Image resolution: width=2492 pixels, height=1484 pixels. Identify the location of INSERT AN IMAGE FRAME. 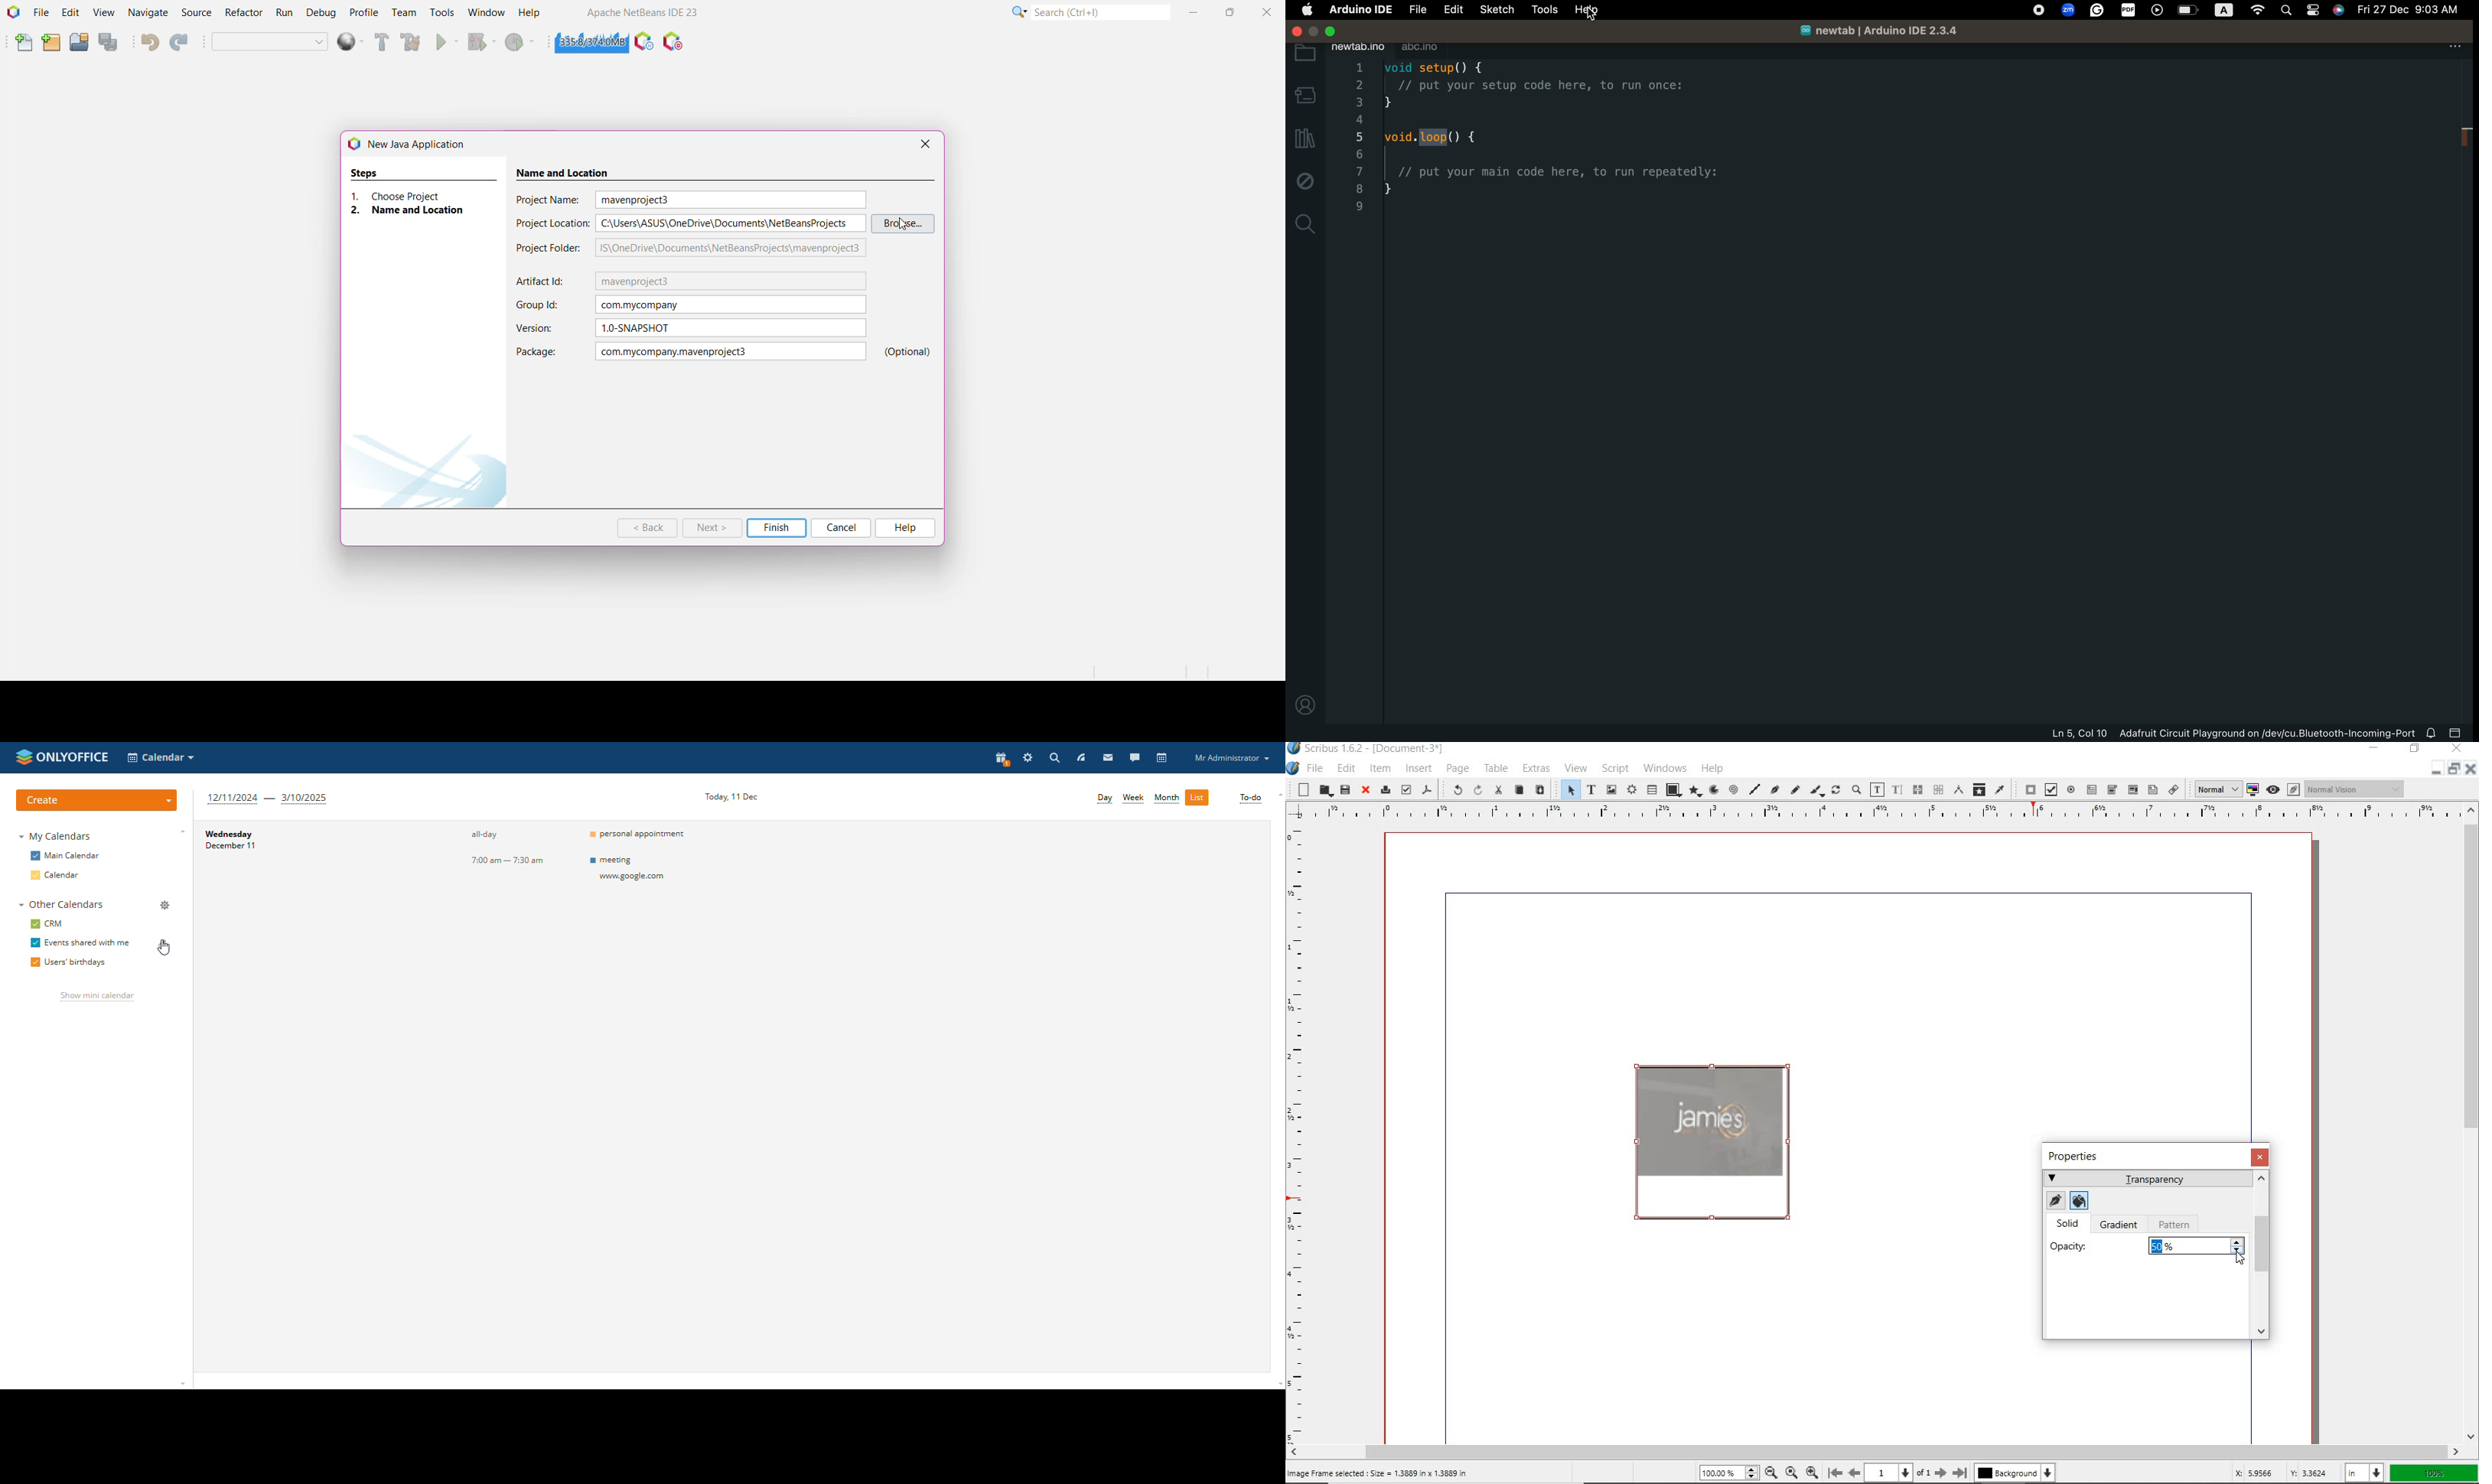
(1380, 1473).